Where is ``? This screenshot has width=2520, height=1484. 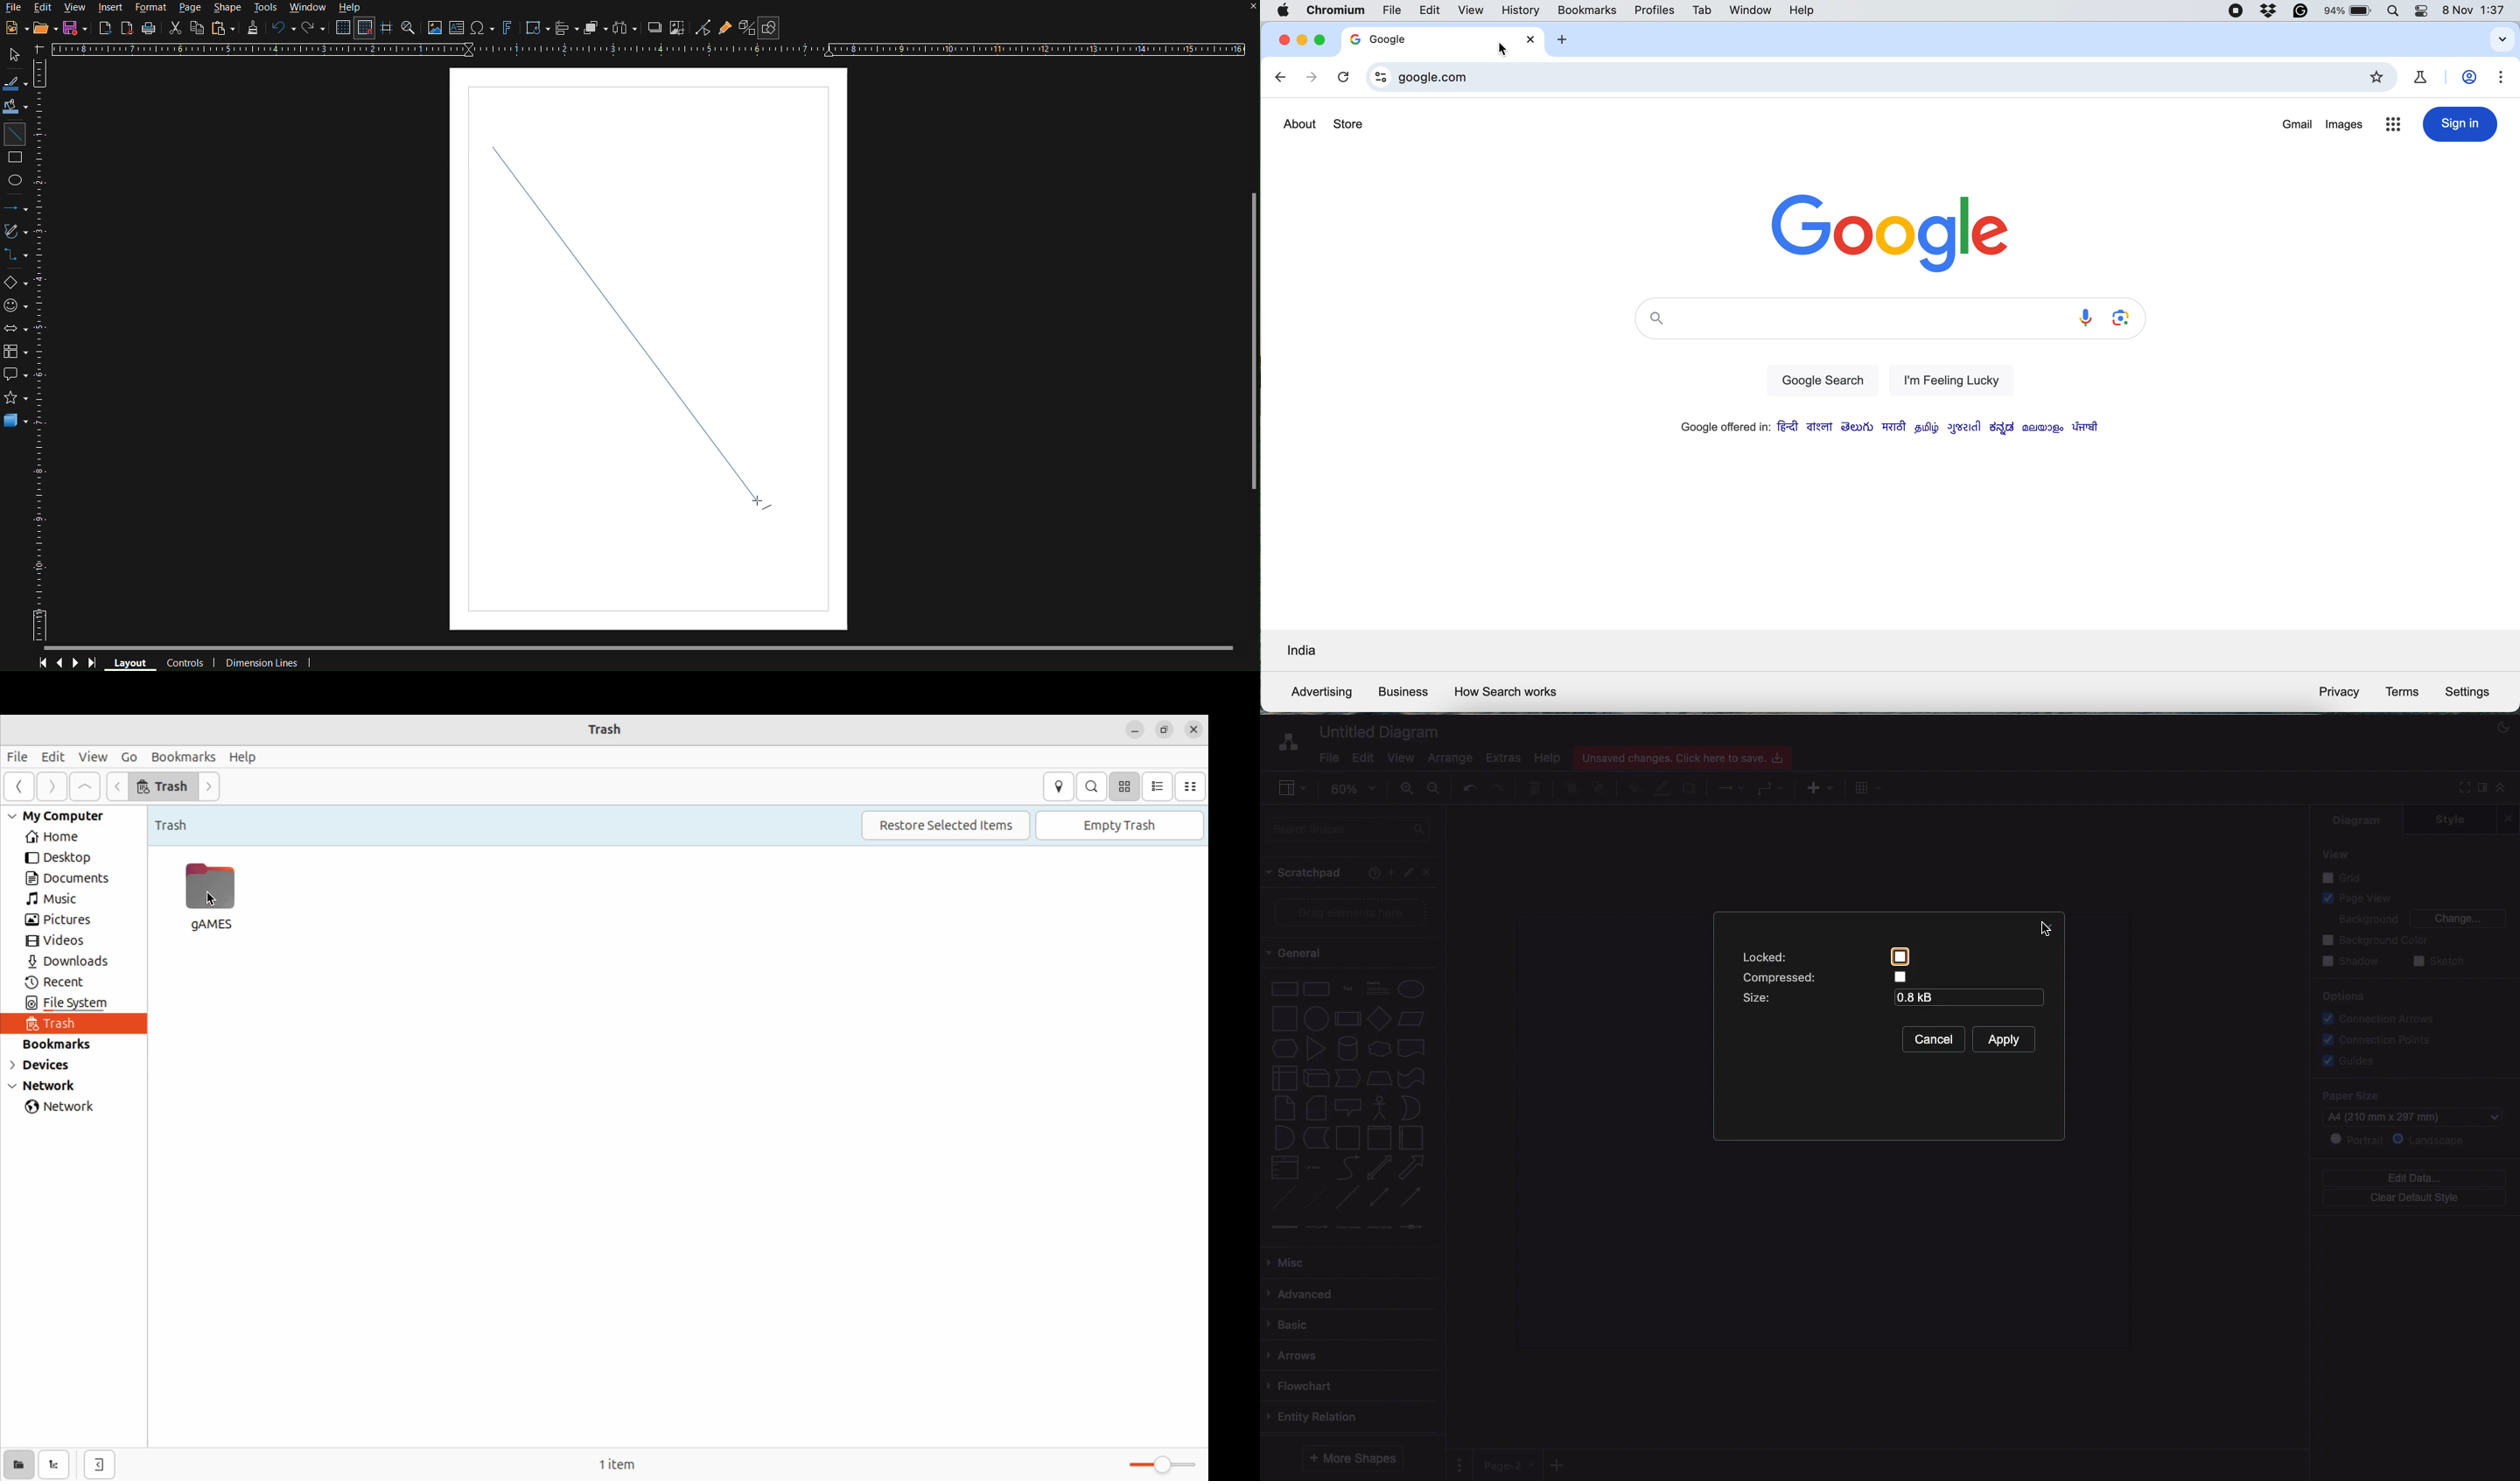  is located at coordinates (11, 28).